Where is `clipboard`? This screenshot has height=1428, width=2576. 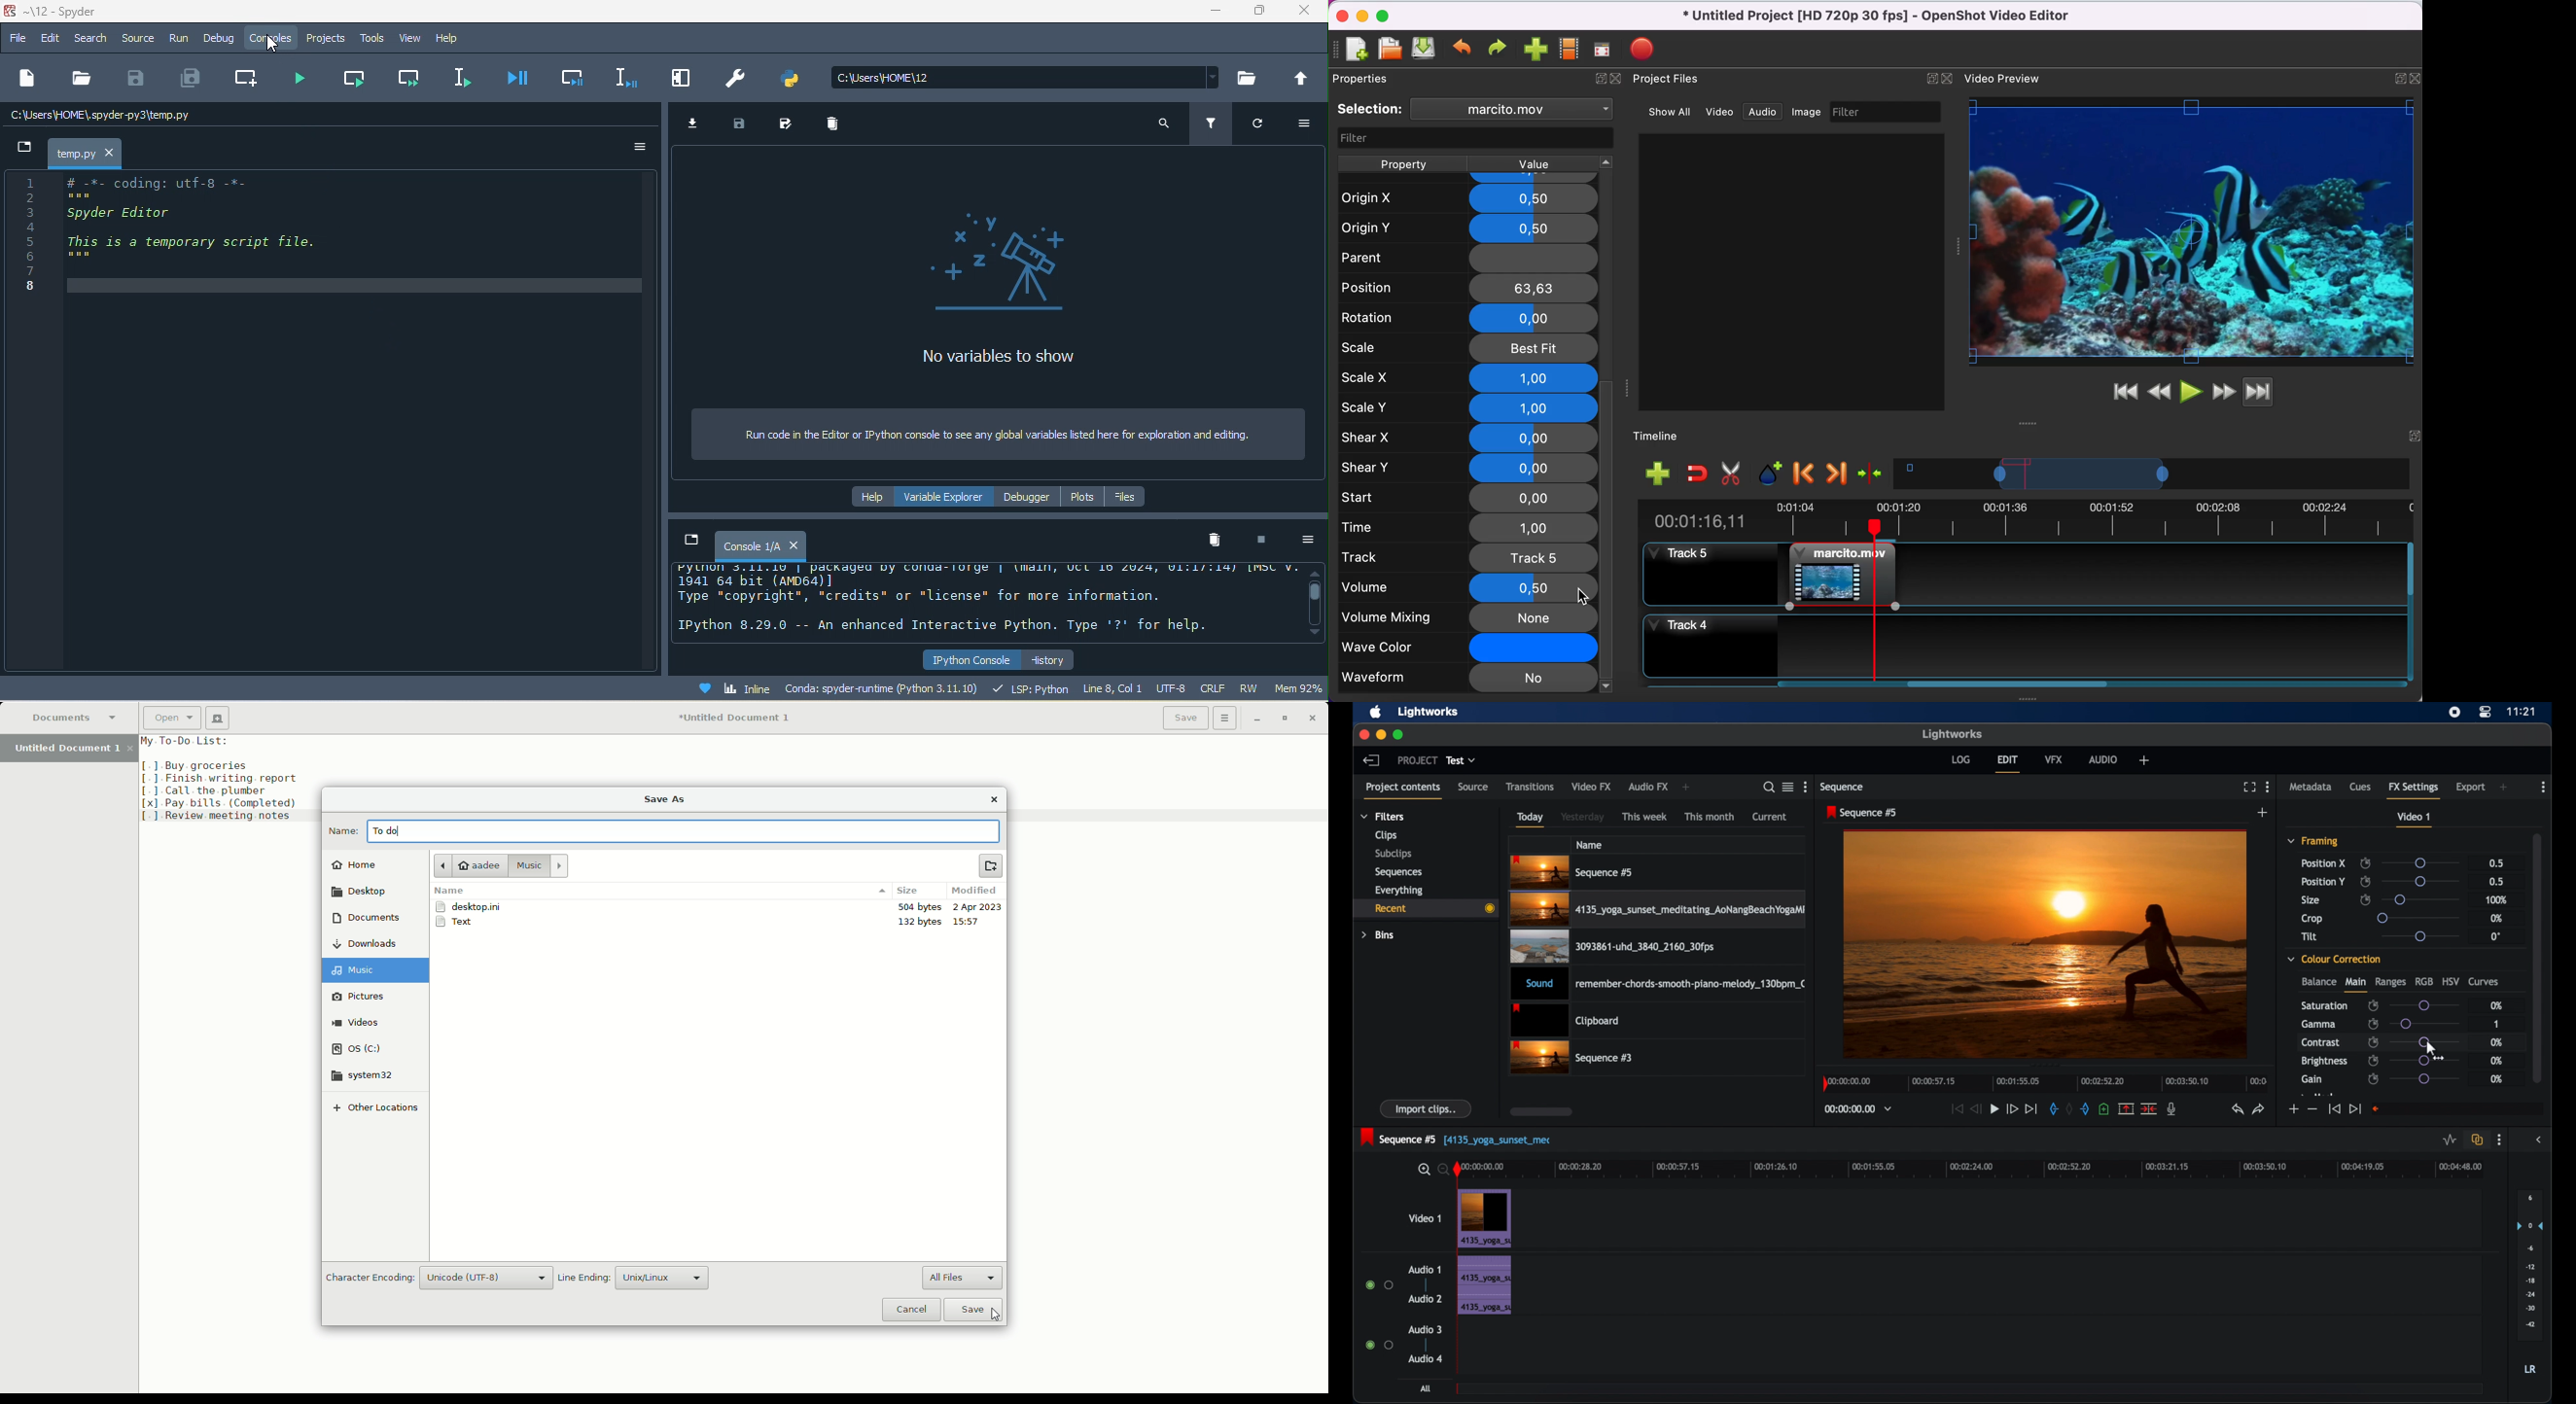
clipboard is located at coordinates (1565, 1021).